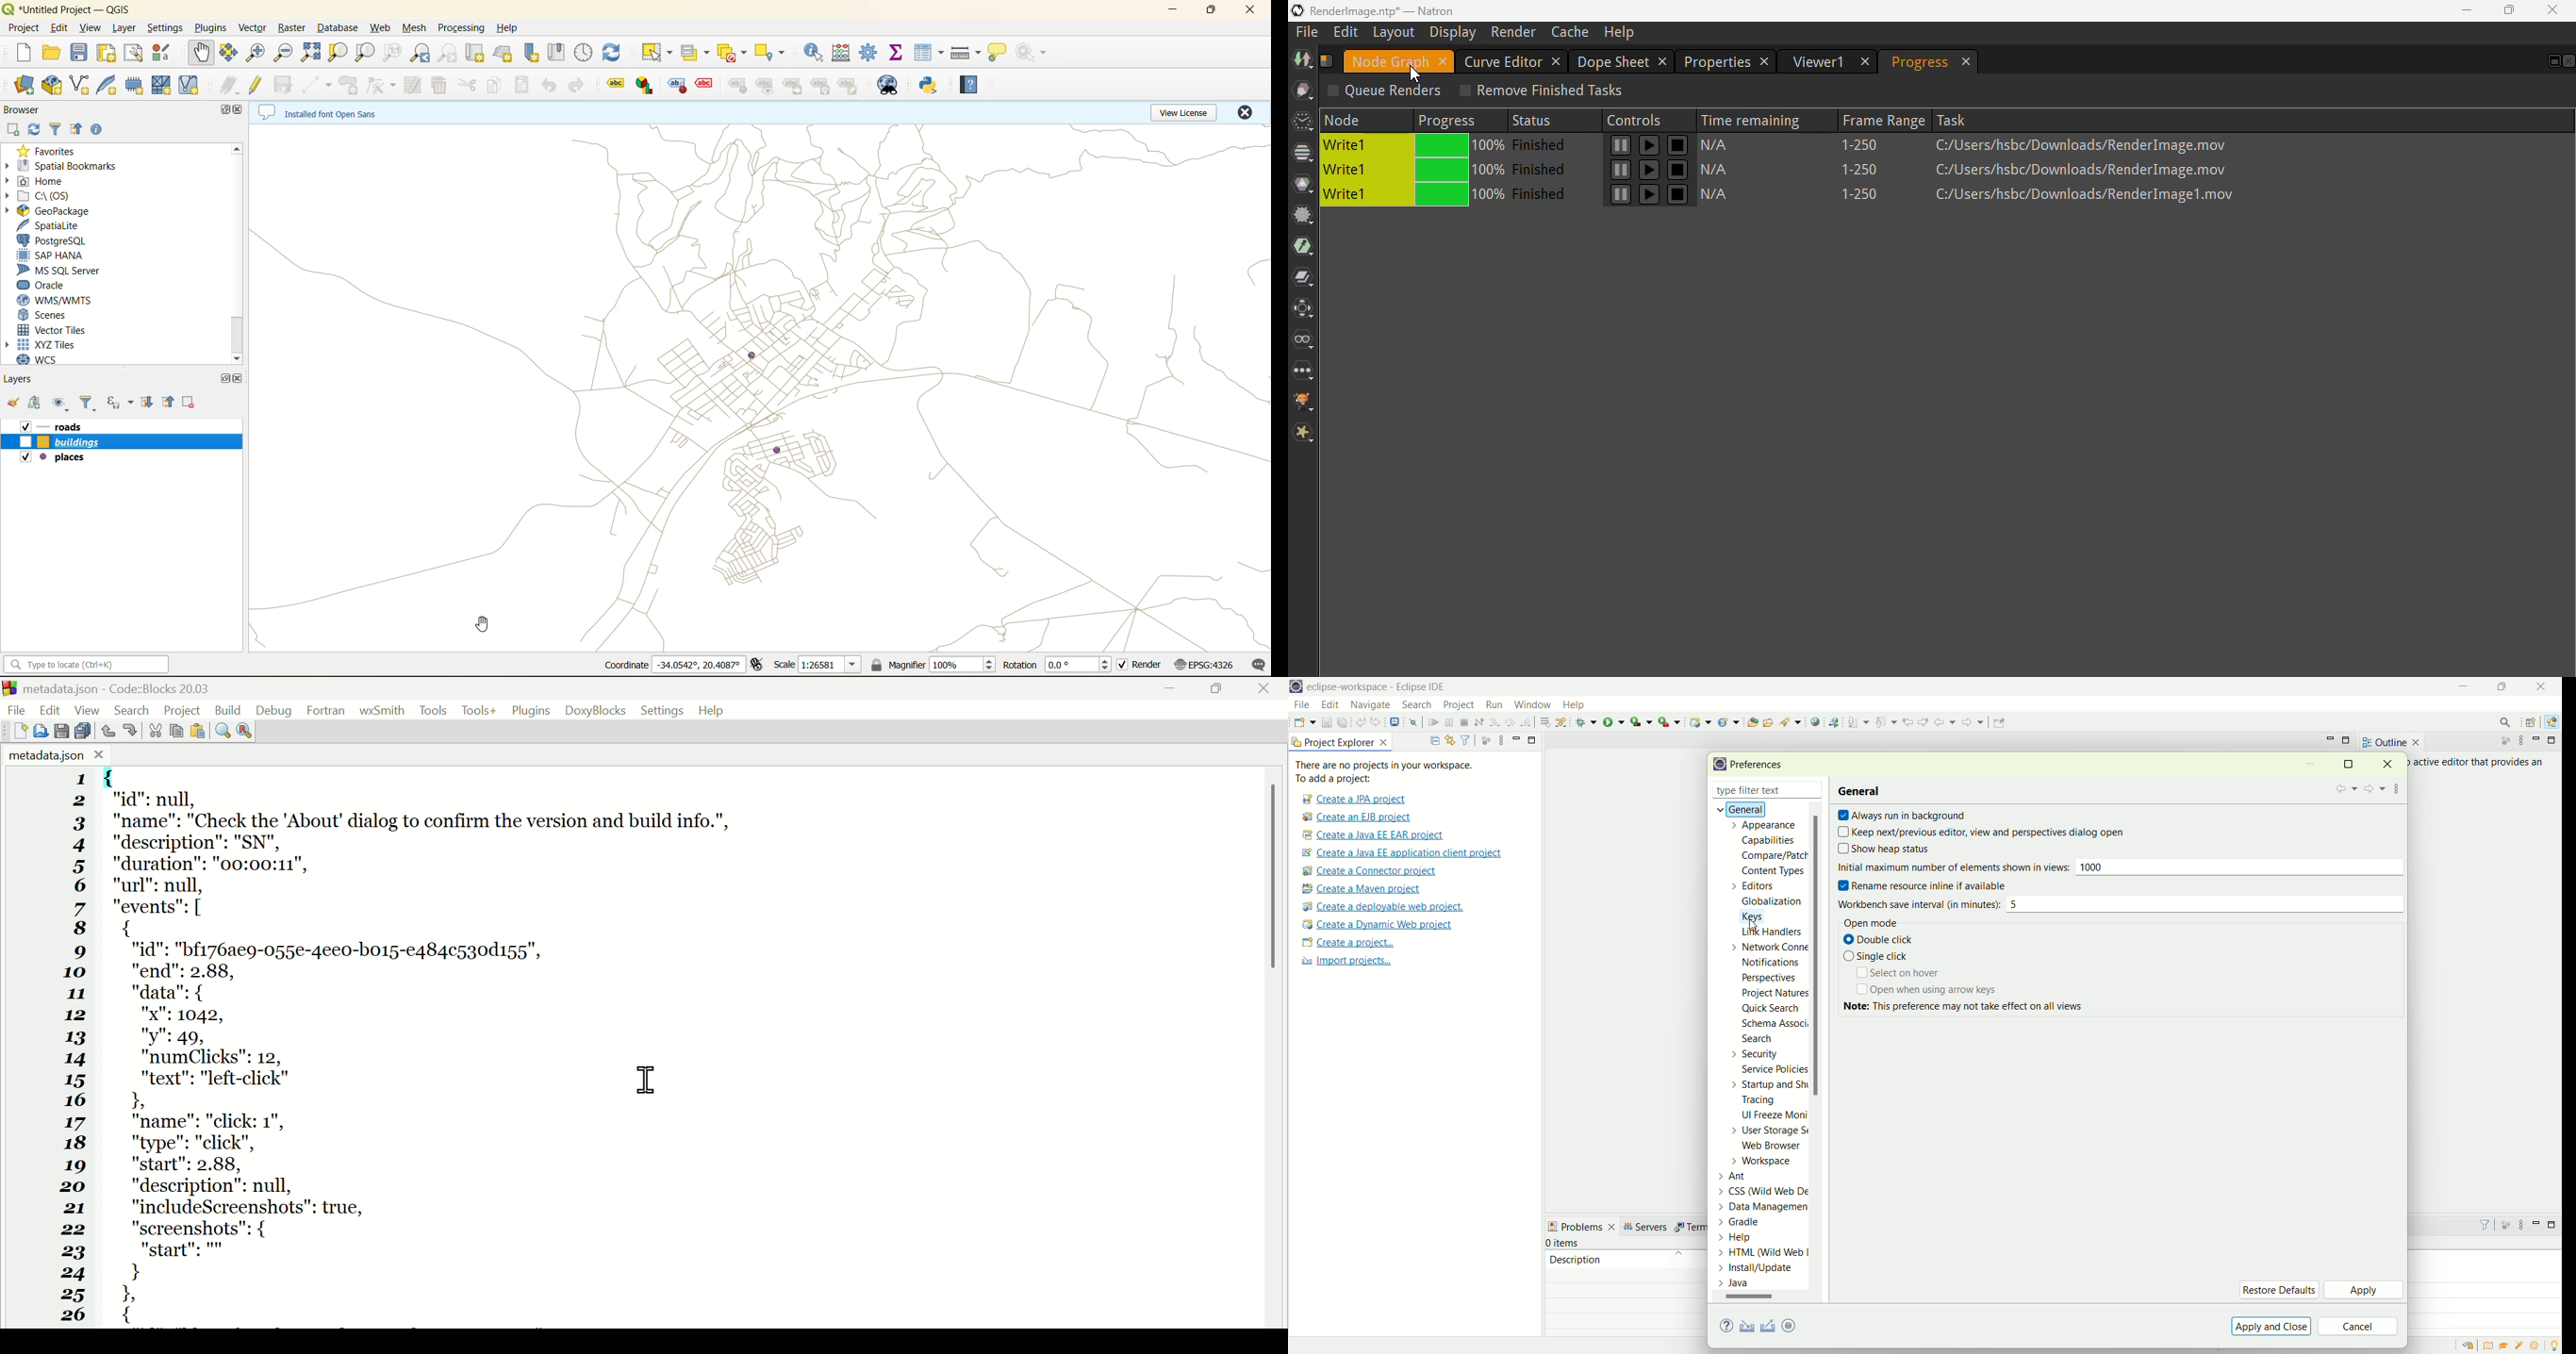 The width and height of the screenshot is (2576, 1372). Describe the element at coordinates (285, 87) in the screenshot. I see `save edits` at that location.